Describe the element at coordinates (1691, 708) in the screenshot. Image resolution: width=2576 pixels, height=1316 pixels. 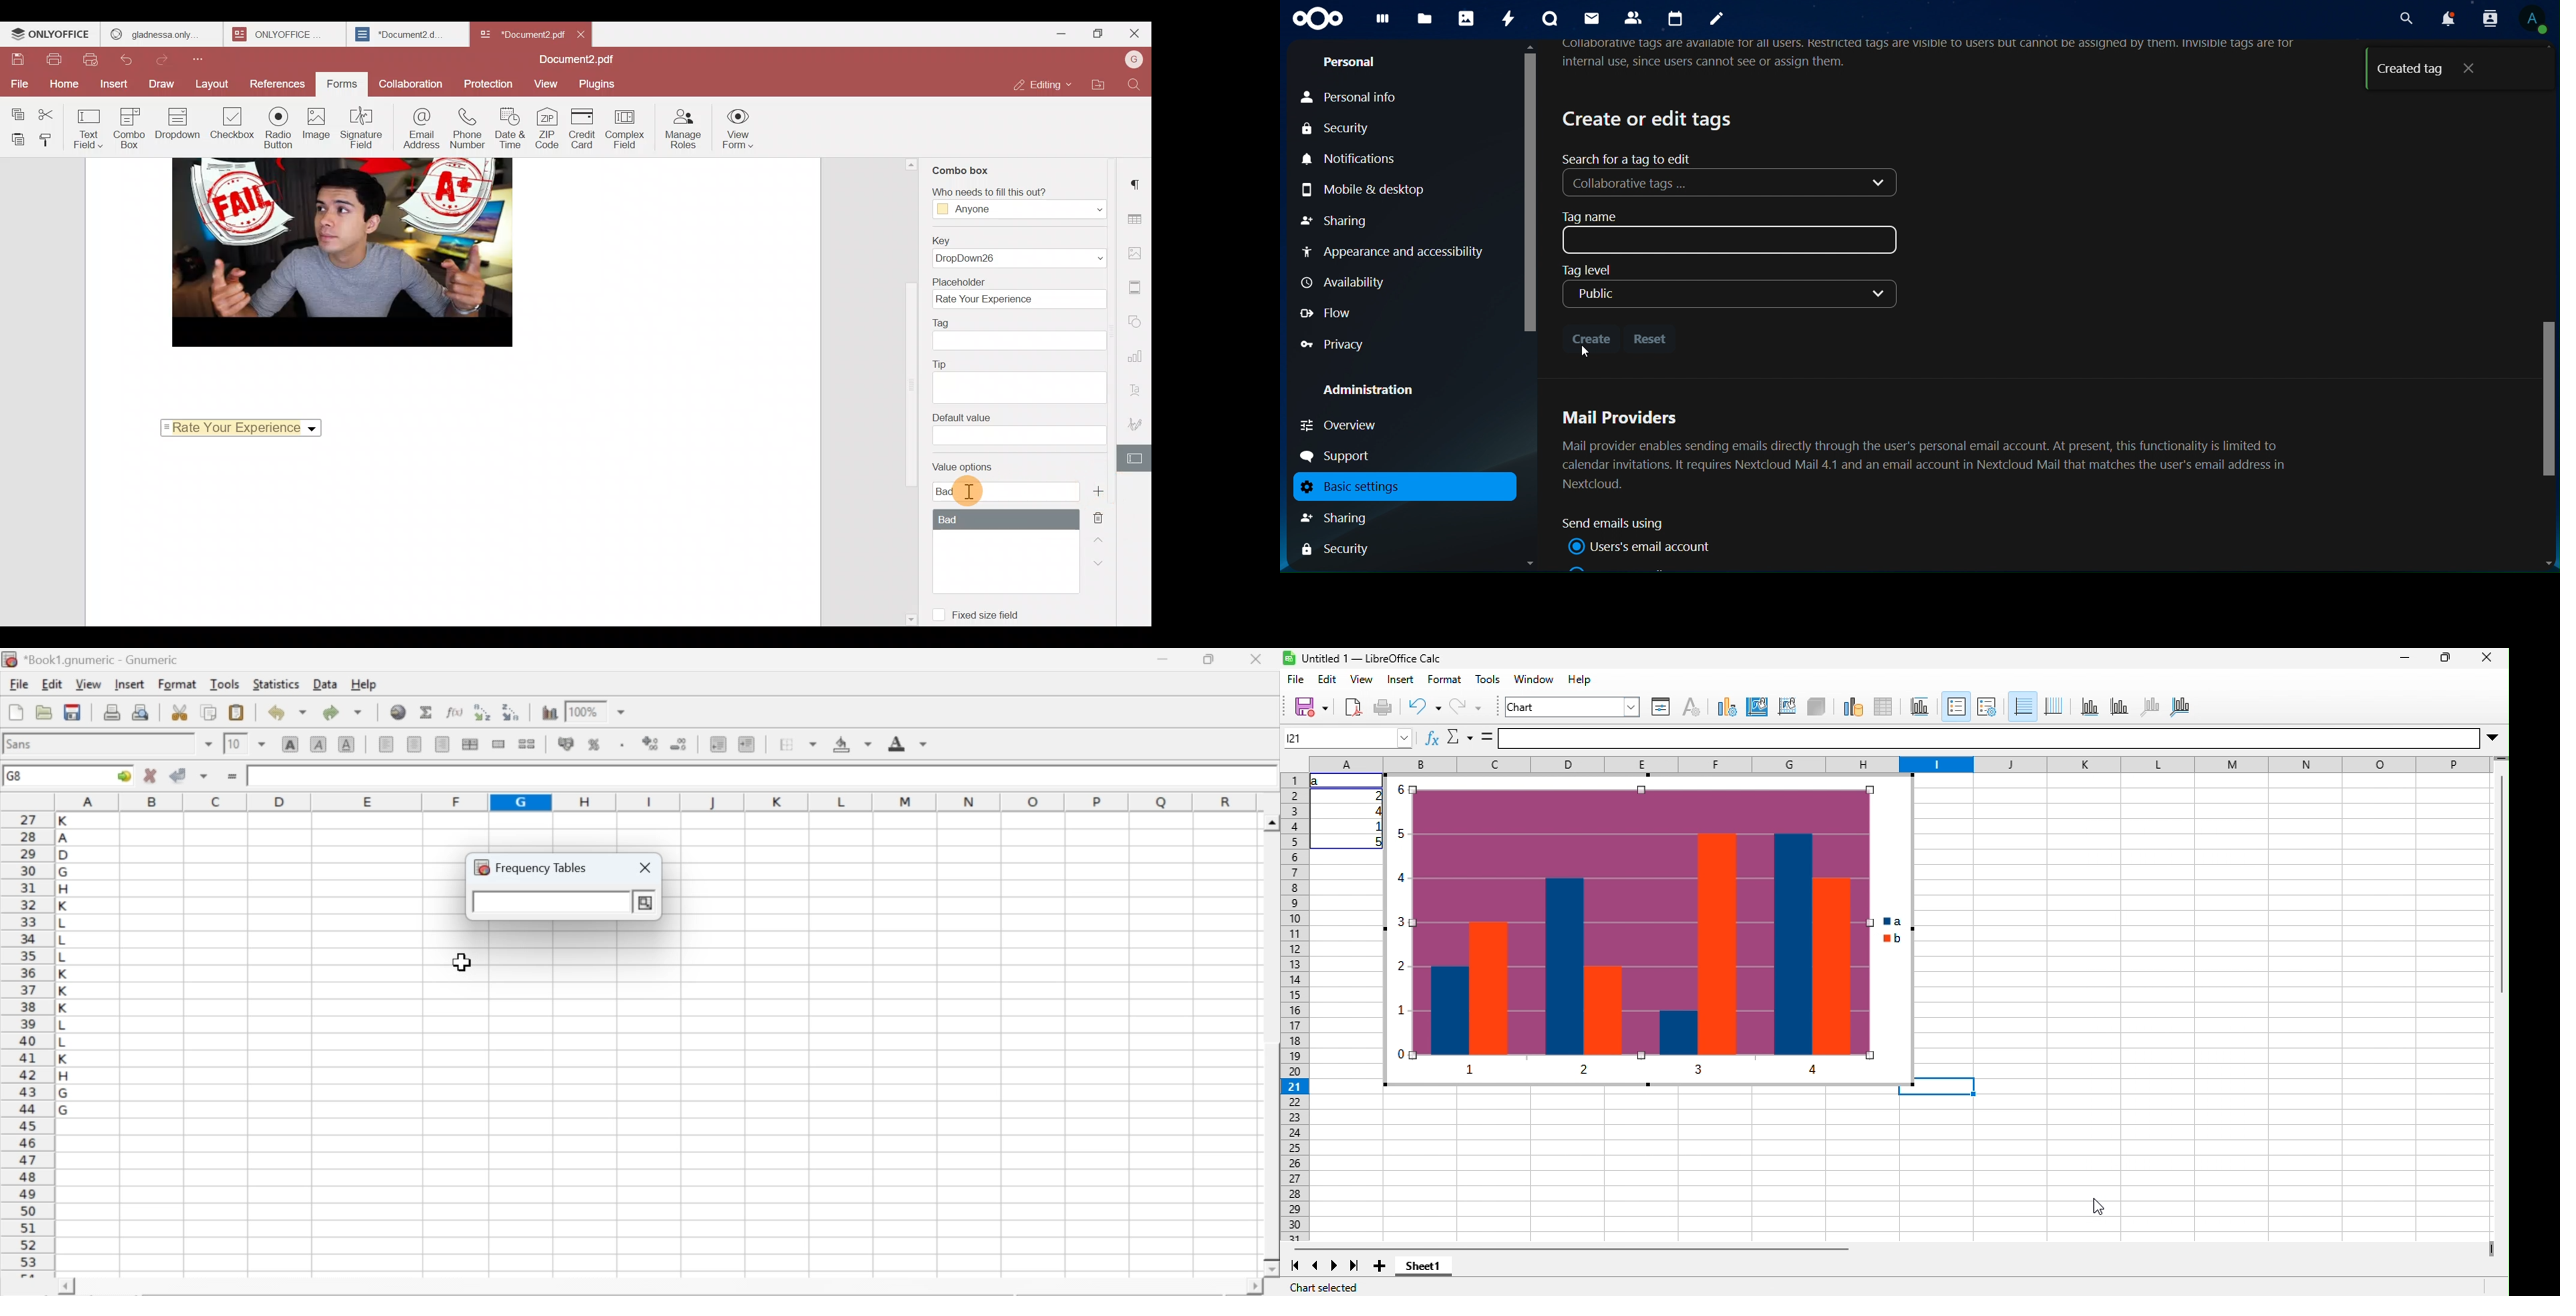
I see `character` at that location.